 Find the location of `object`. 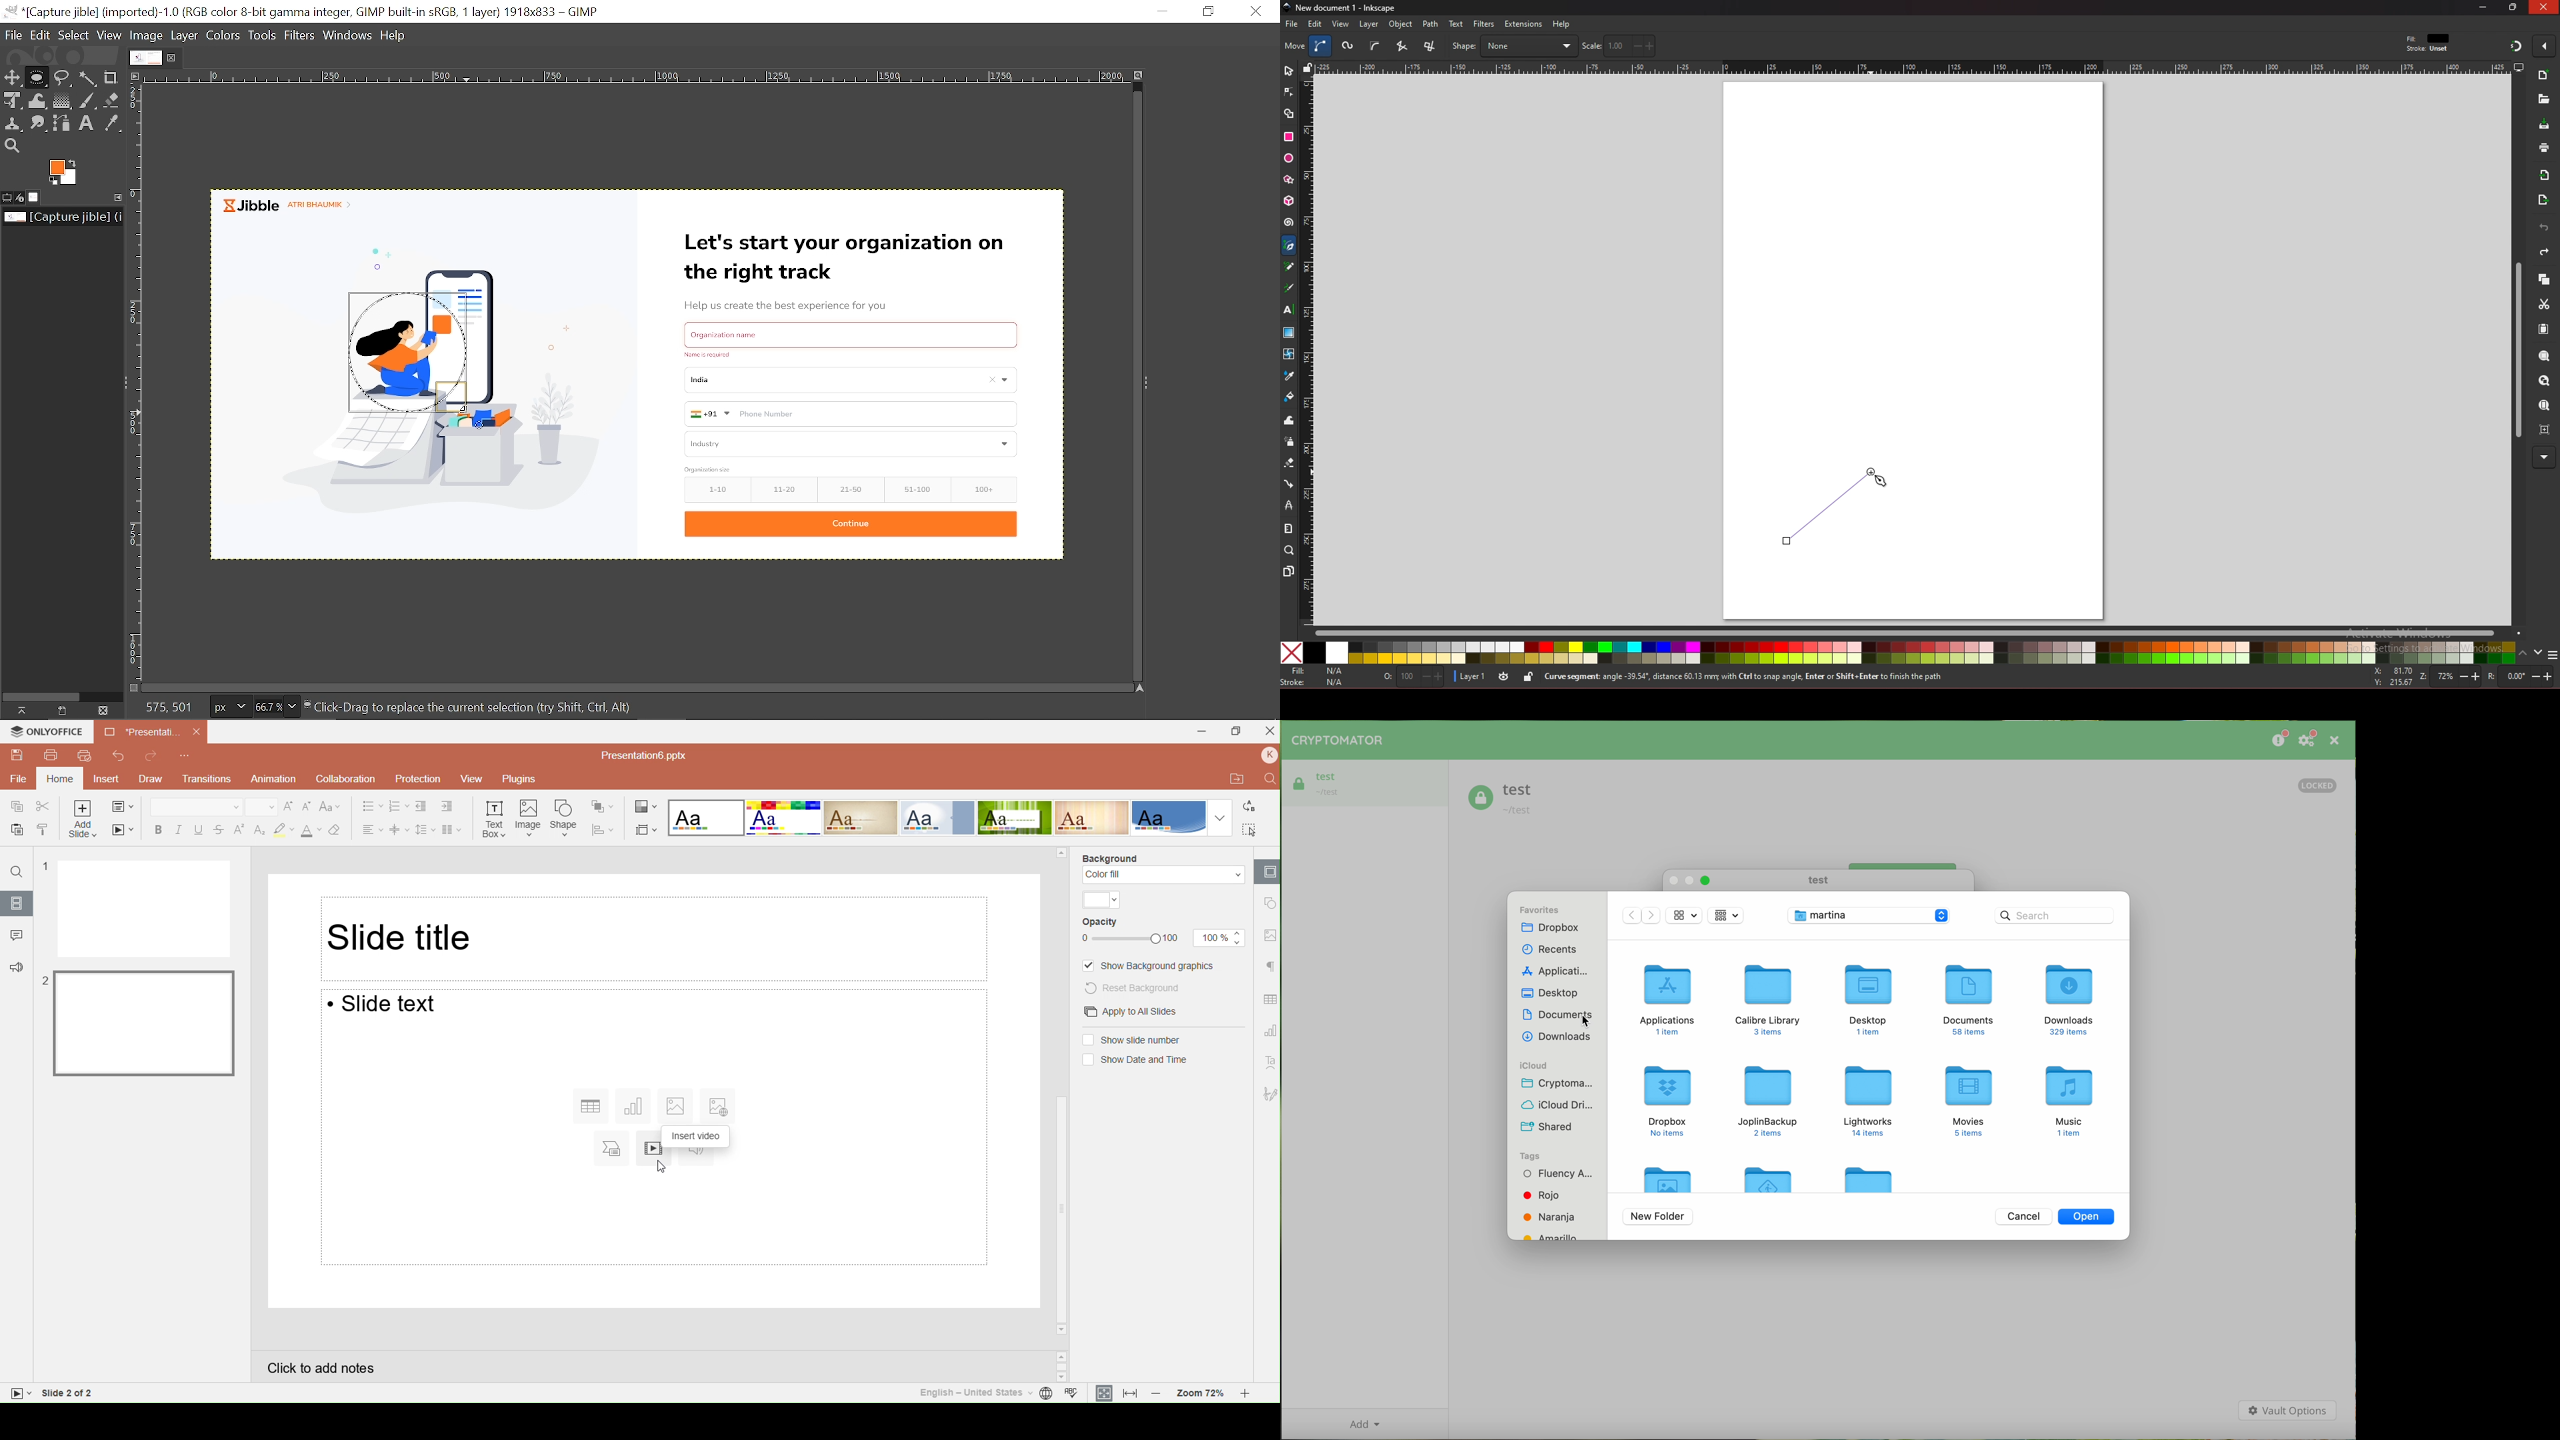

object is located at coordinates (1403, 25).